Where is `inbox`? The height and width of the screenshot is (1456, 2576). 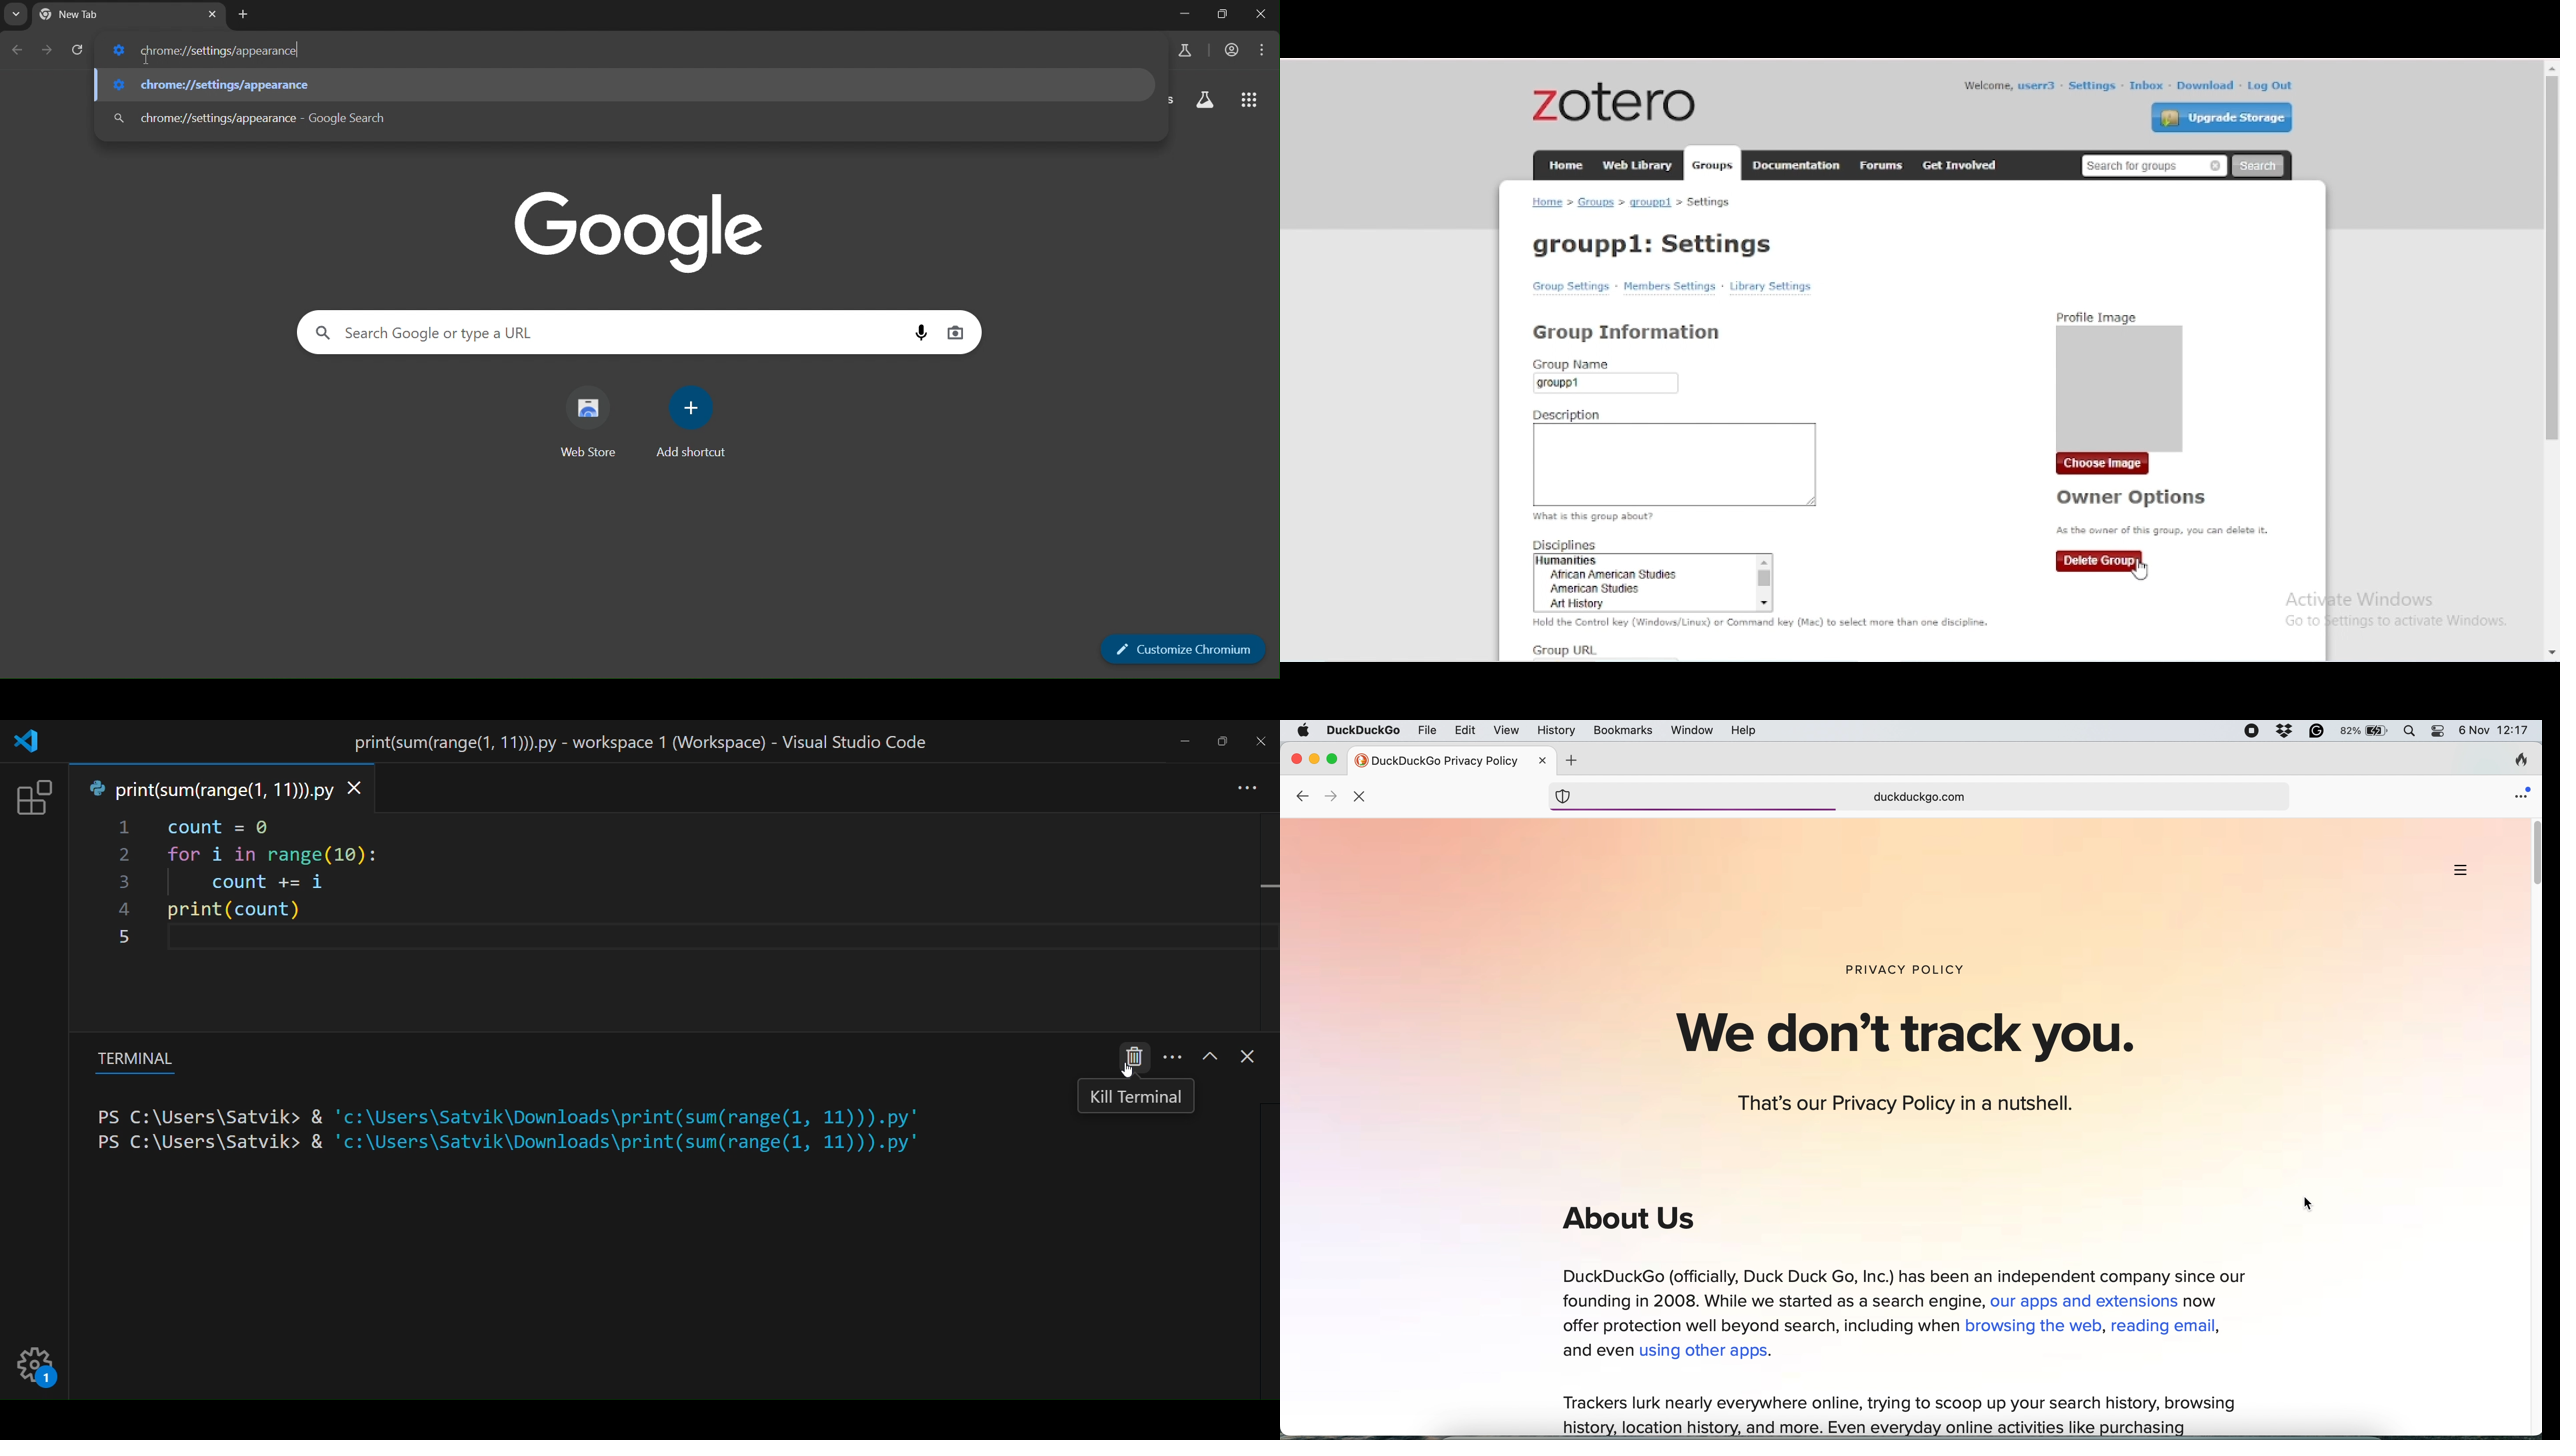 inbox is located at coordinates (2147, 85).